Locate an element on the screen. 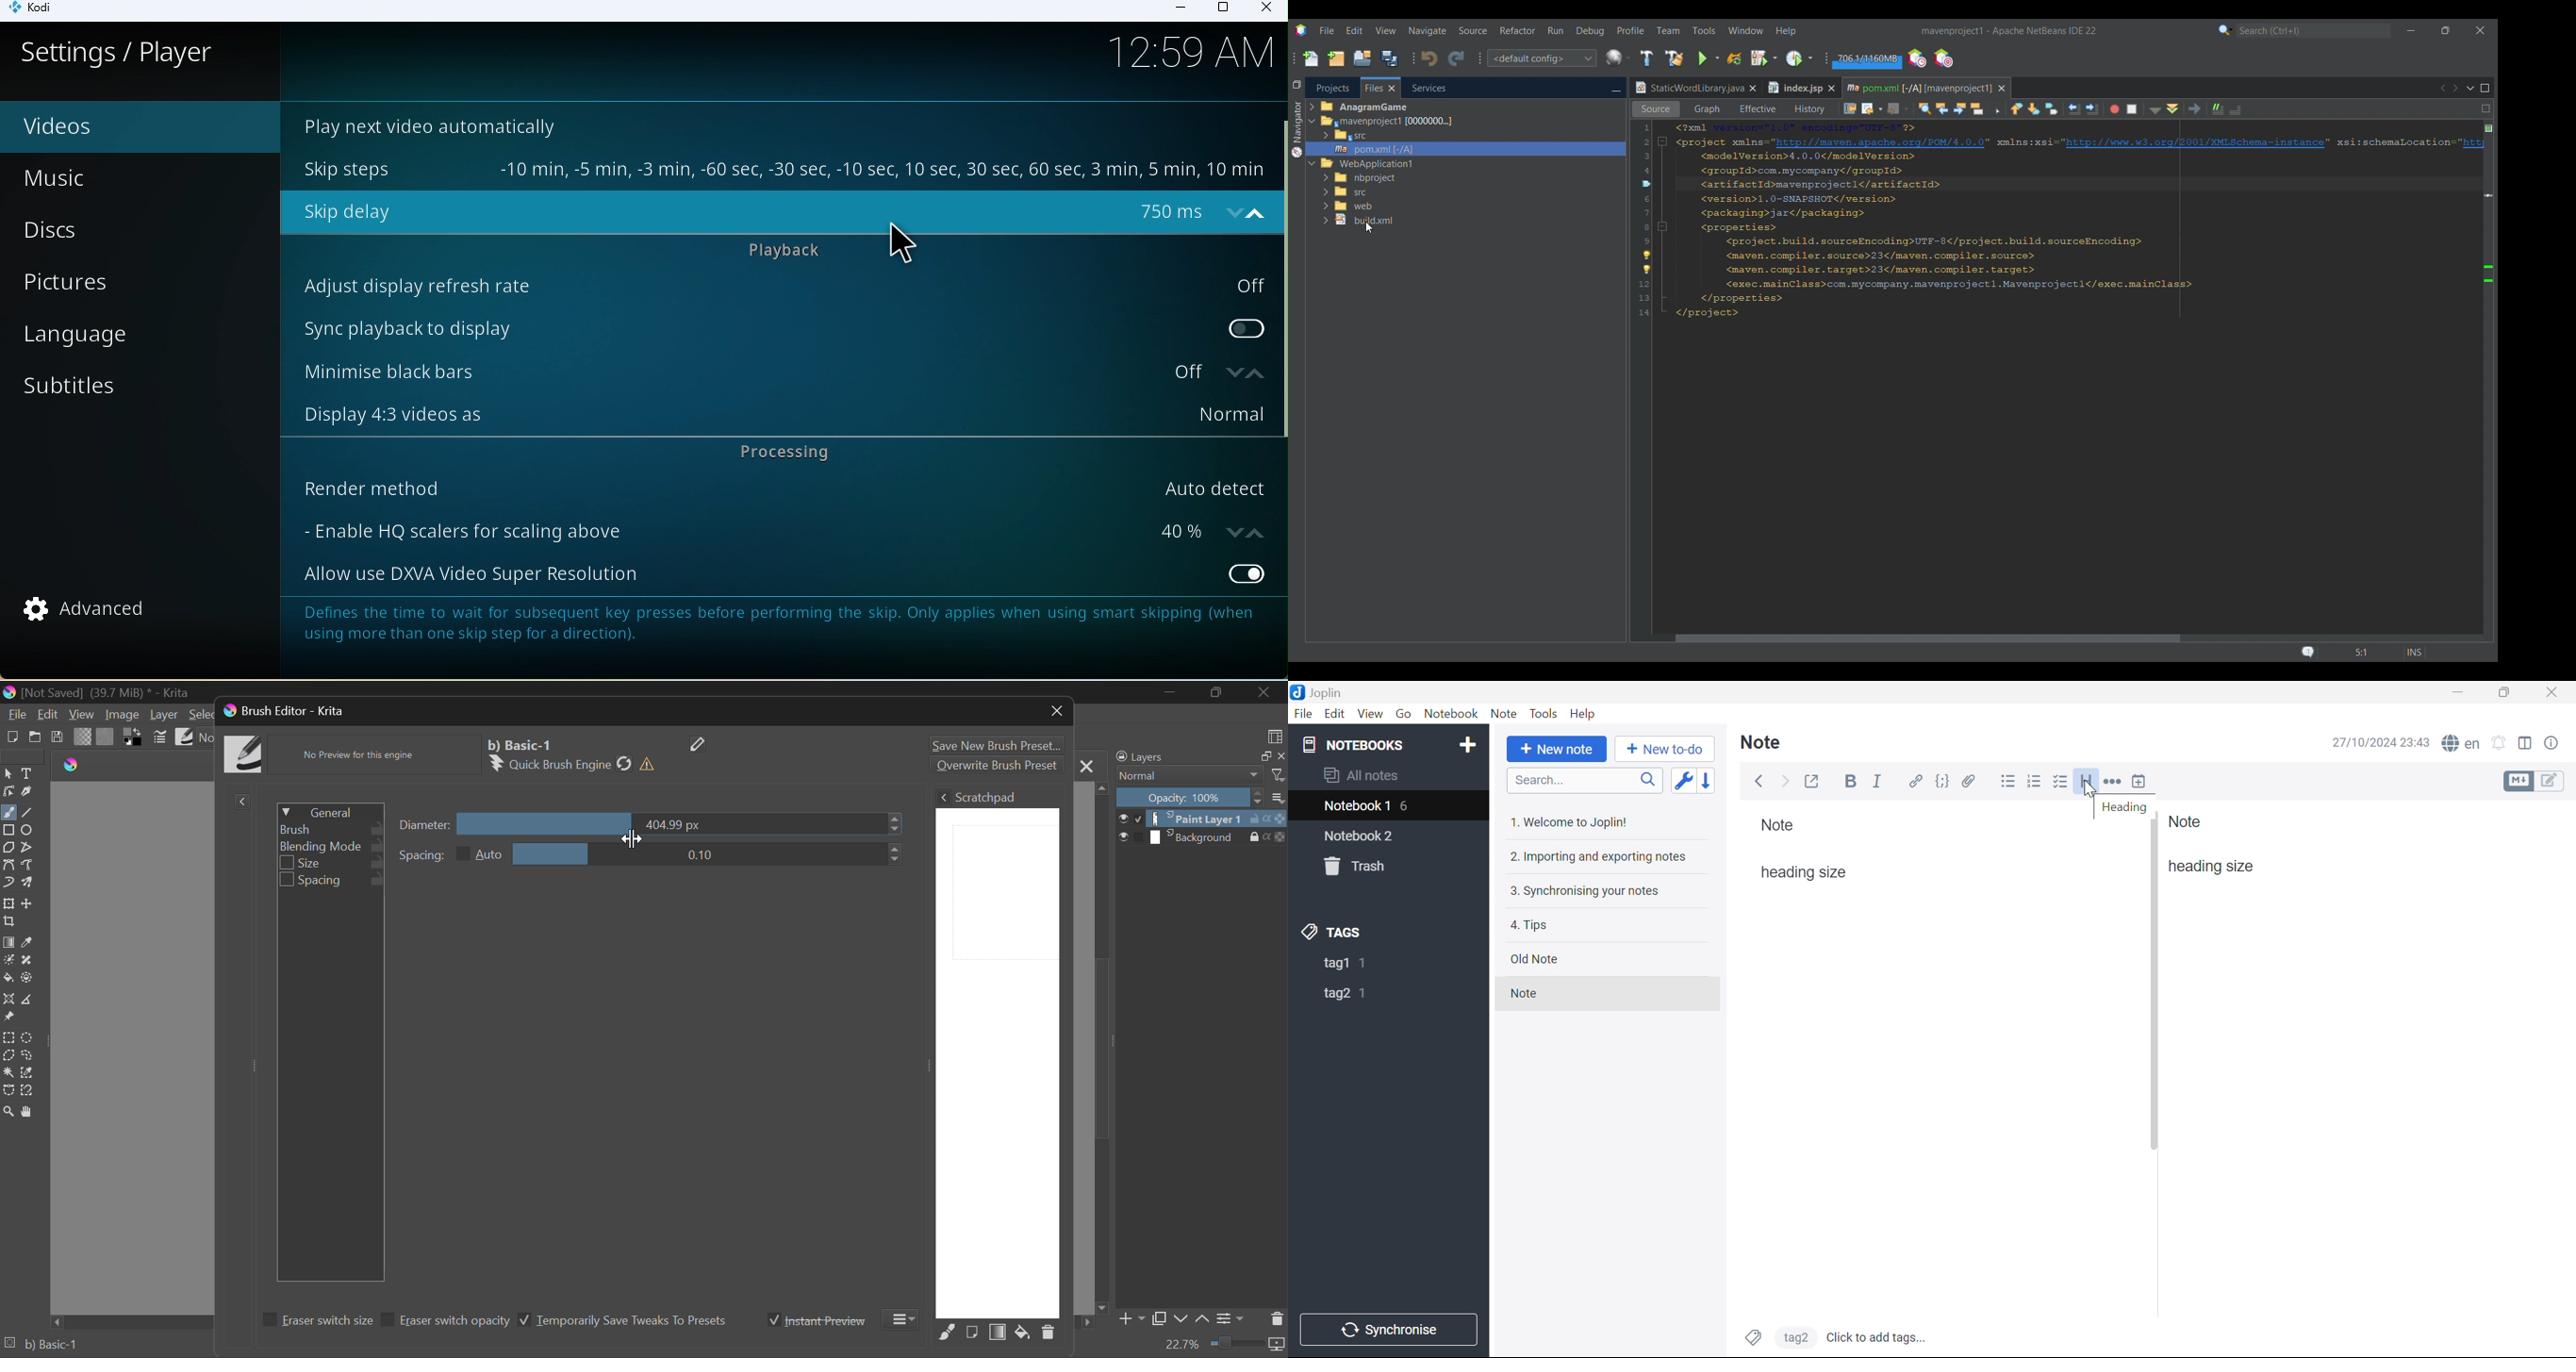 The width and height of the screenshot is (2576, 1372). Note properties is located at coordinates (2553, 743).